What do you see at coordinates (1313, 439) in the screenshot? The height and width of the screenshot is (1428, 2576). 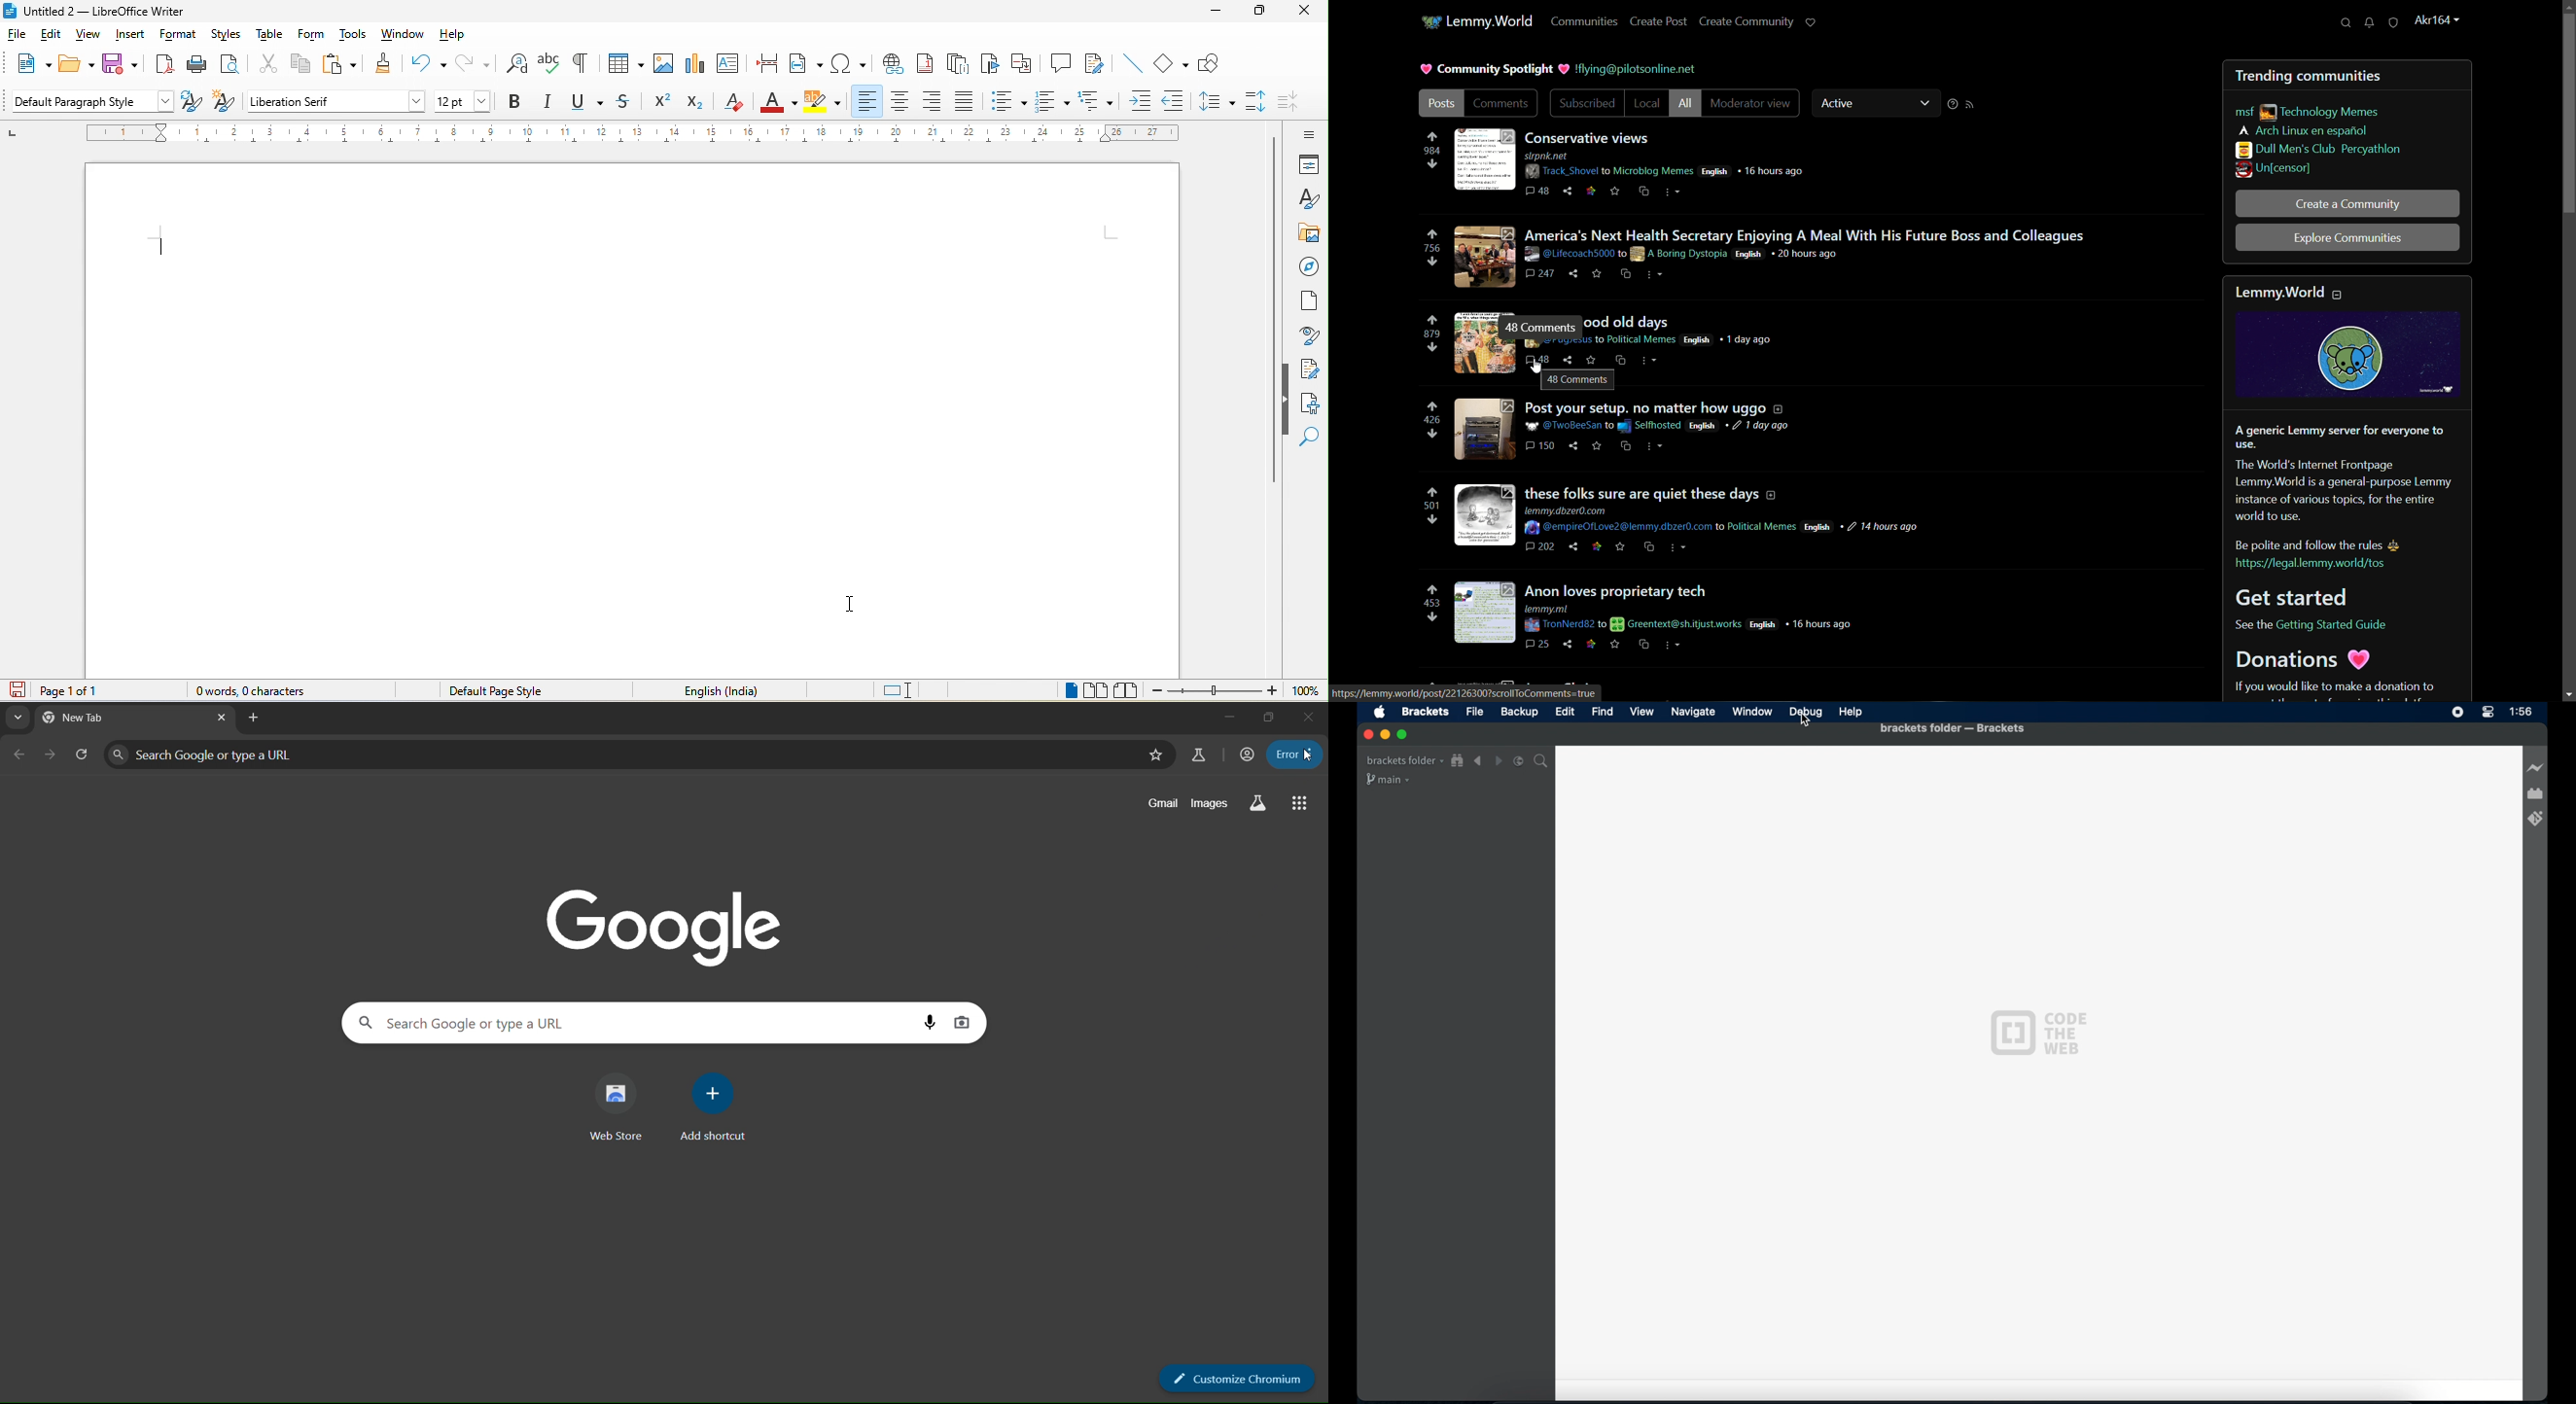 I see `find` at bounding box center [1313, 439].